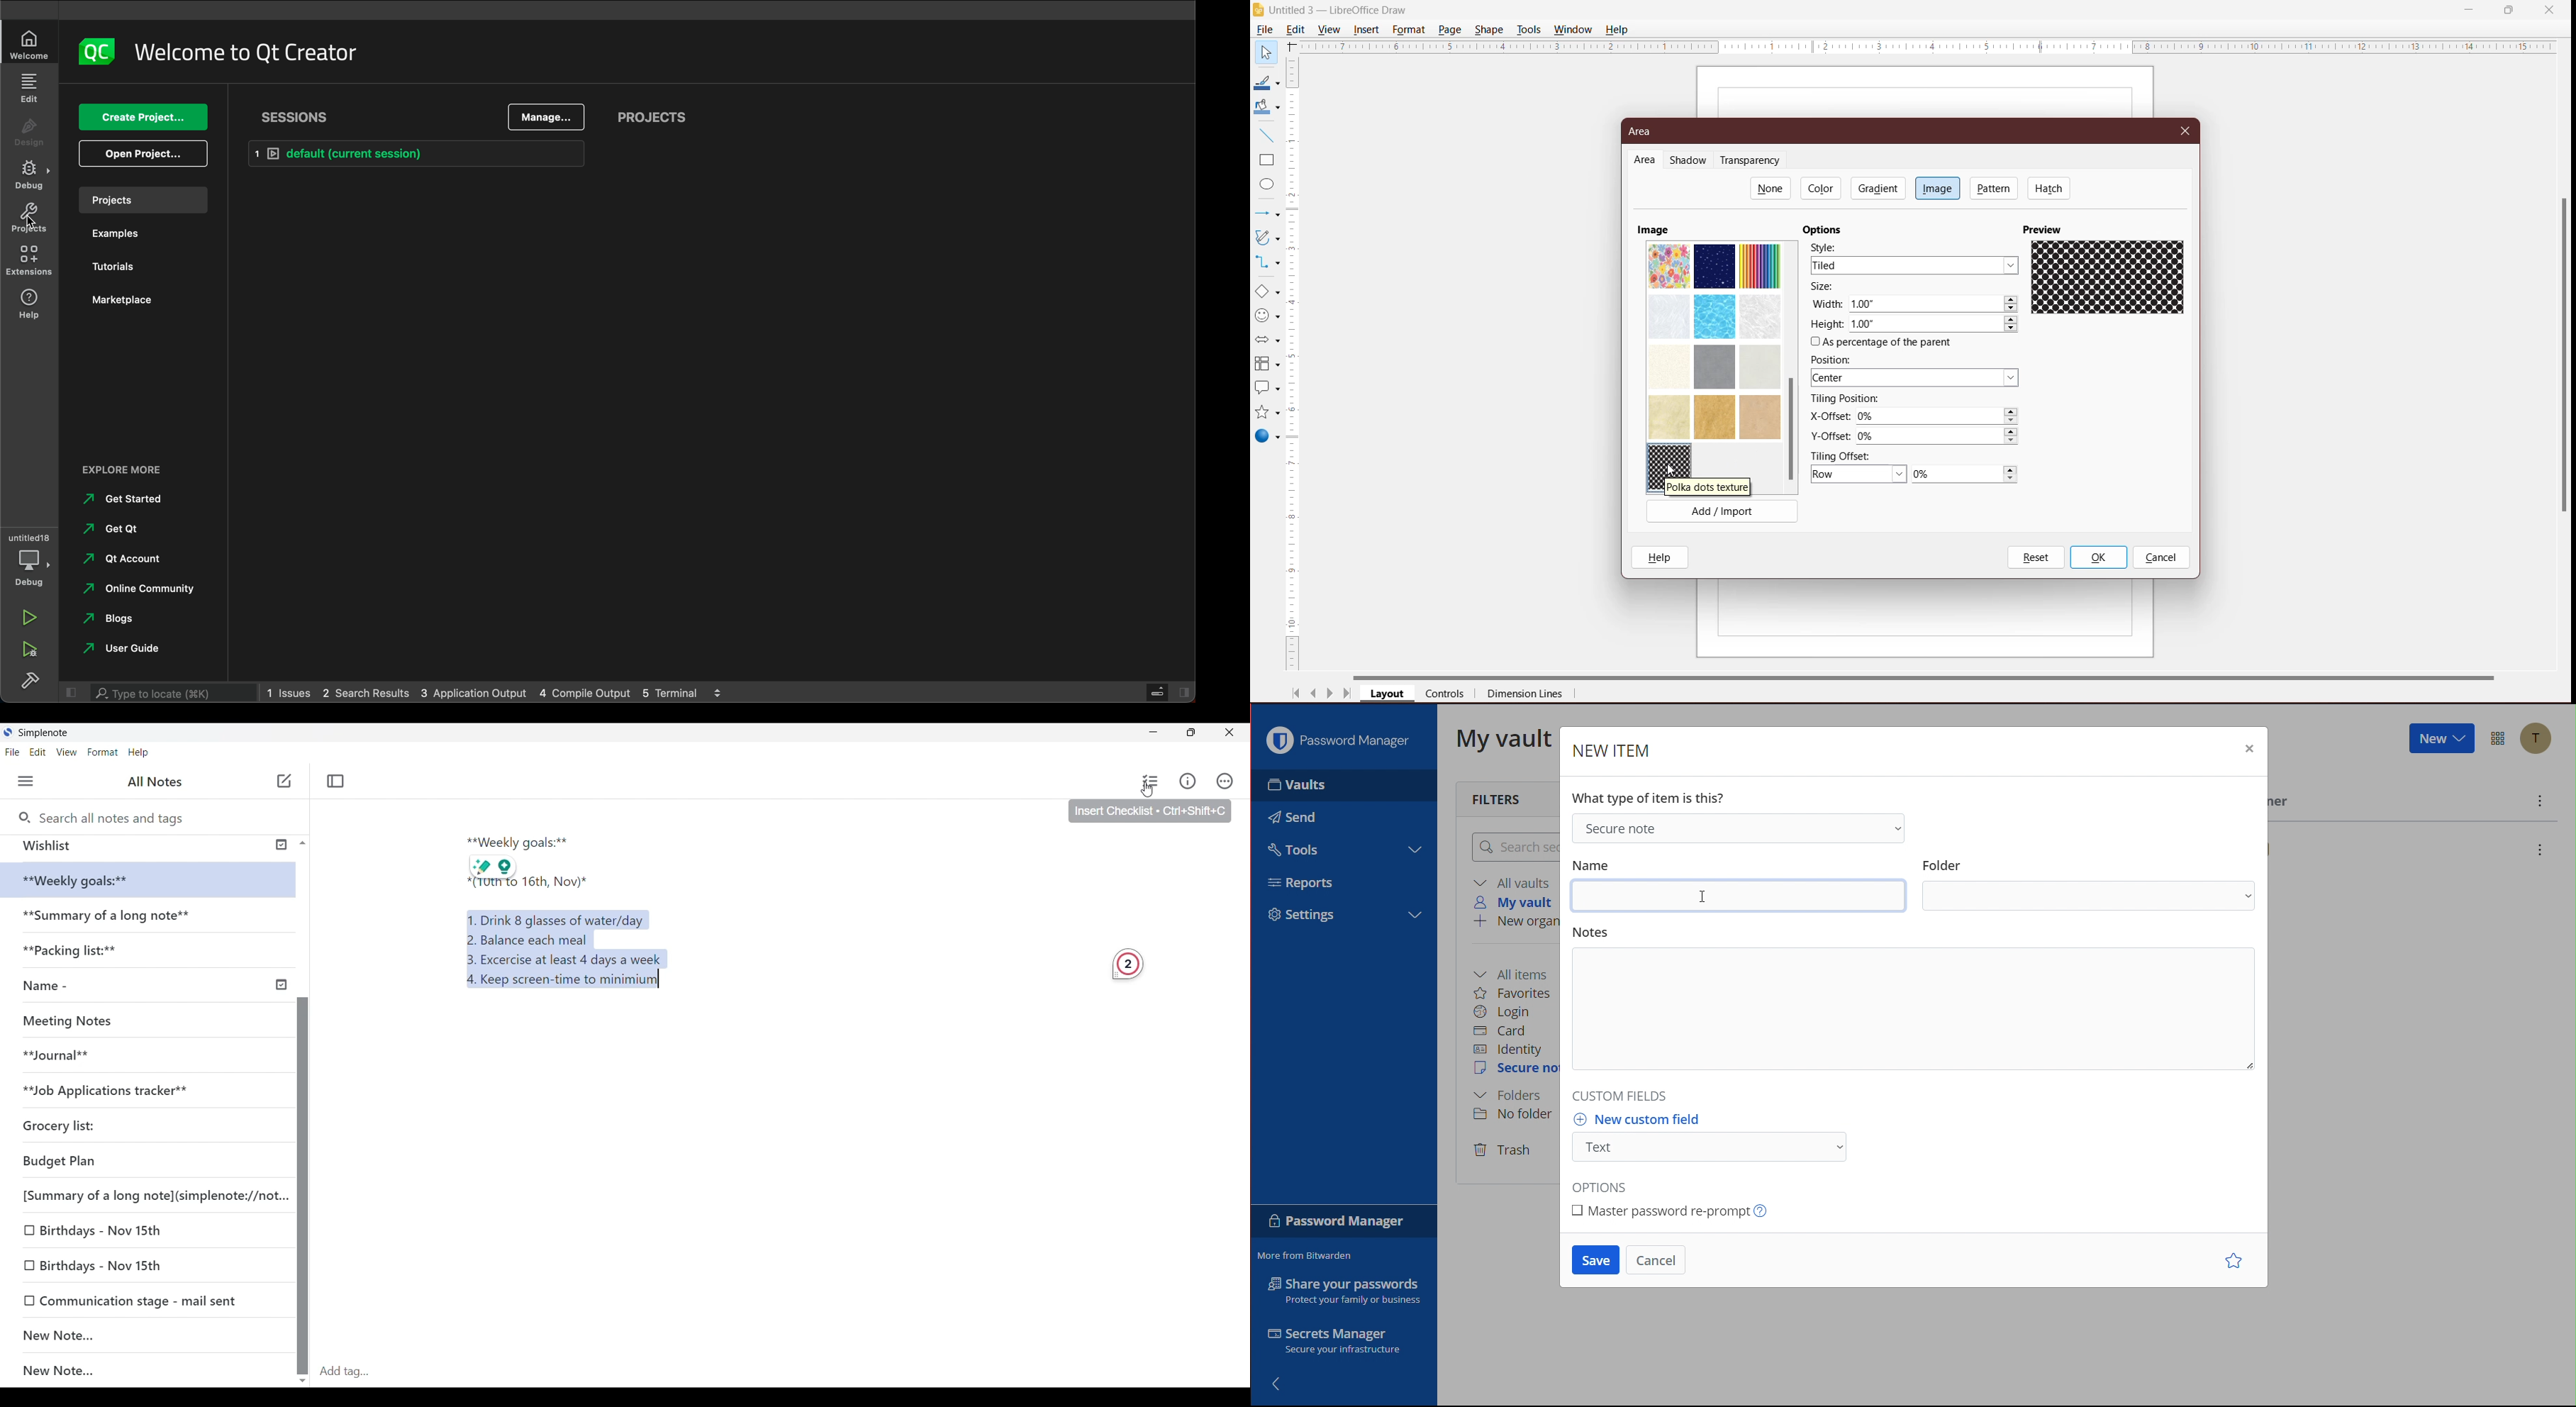 The image size is (2576, 1428). Describe the element at coordinates (1663, 557) in the screenshot. I see `Help` at that location.